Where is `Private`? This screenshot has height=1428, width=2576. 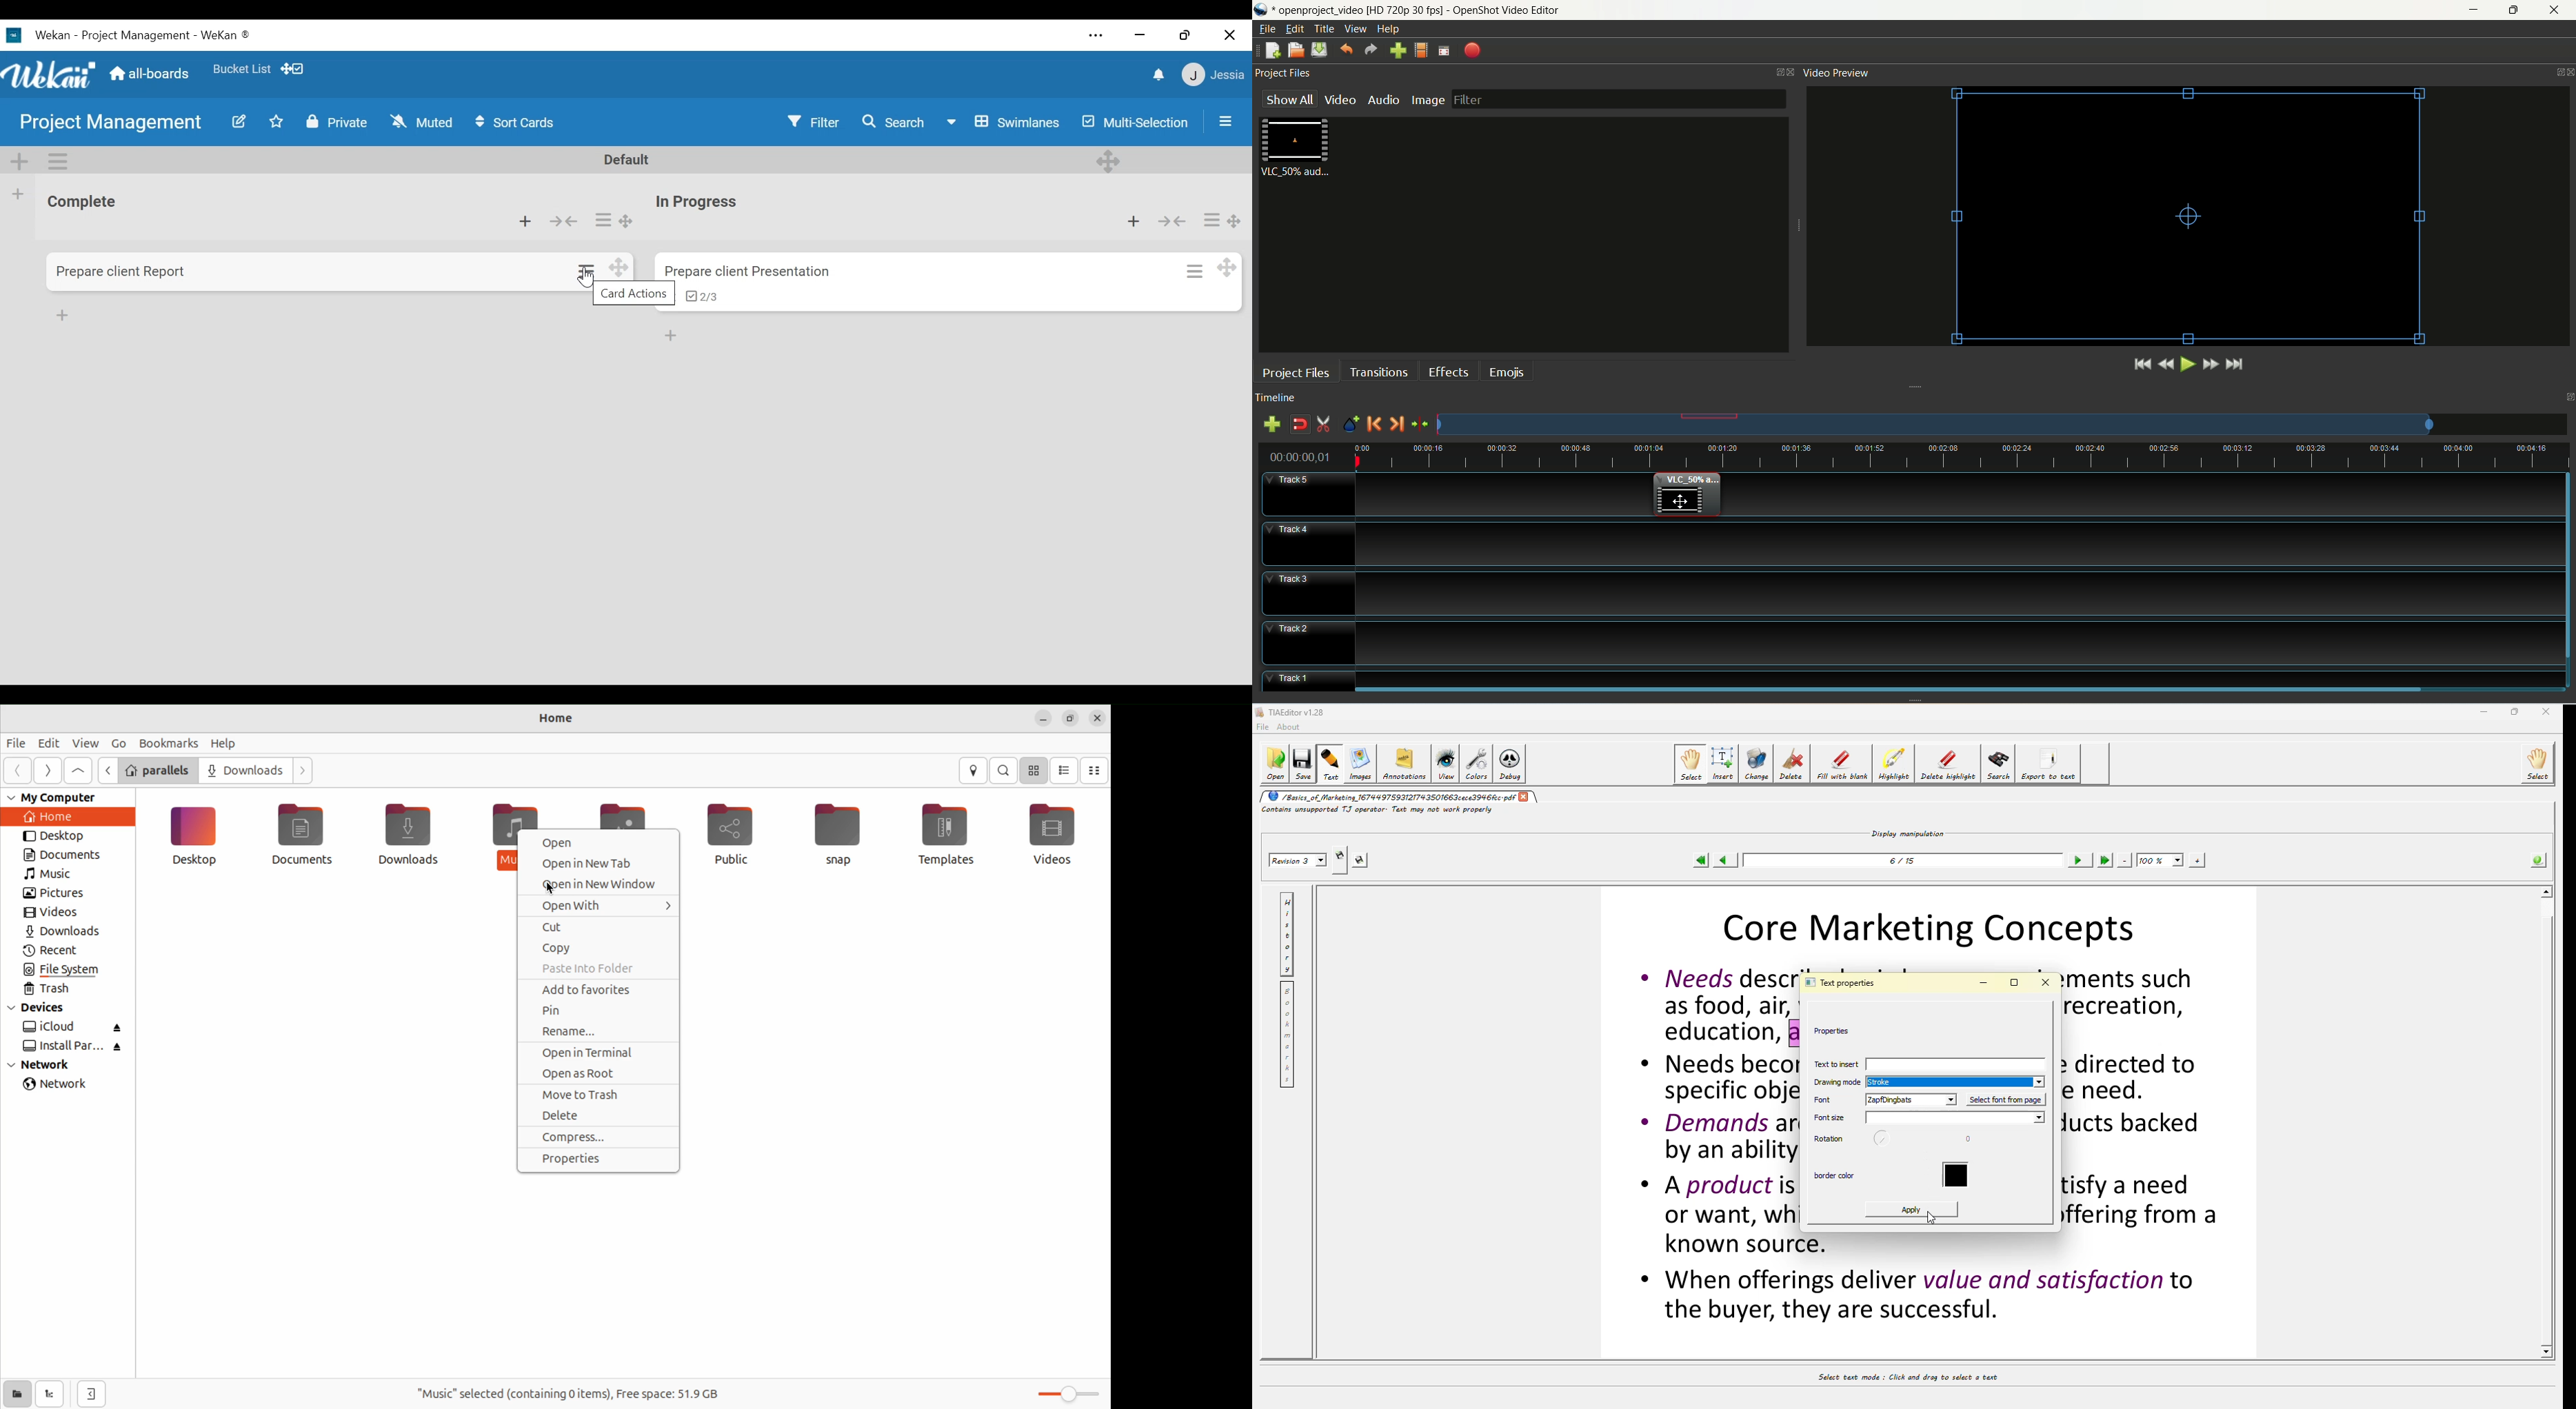 Private is located at coordinates (339, 123).